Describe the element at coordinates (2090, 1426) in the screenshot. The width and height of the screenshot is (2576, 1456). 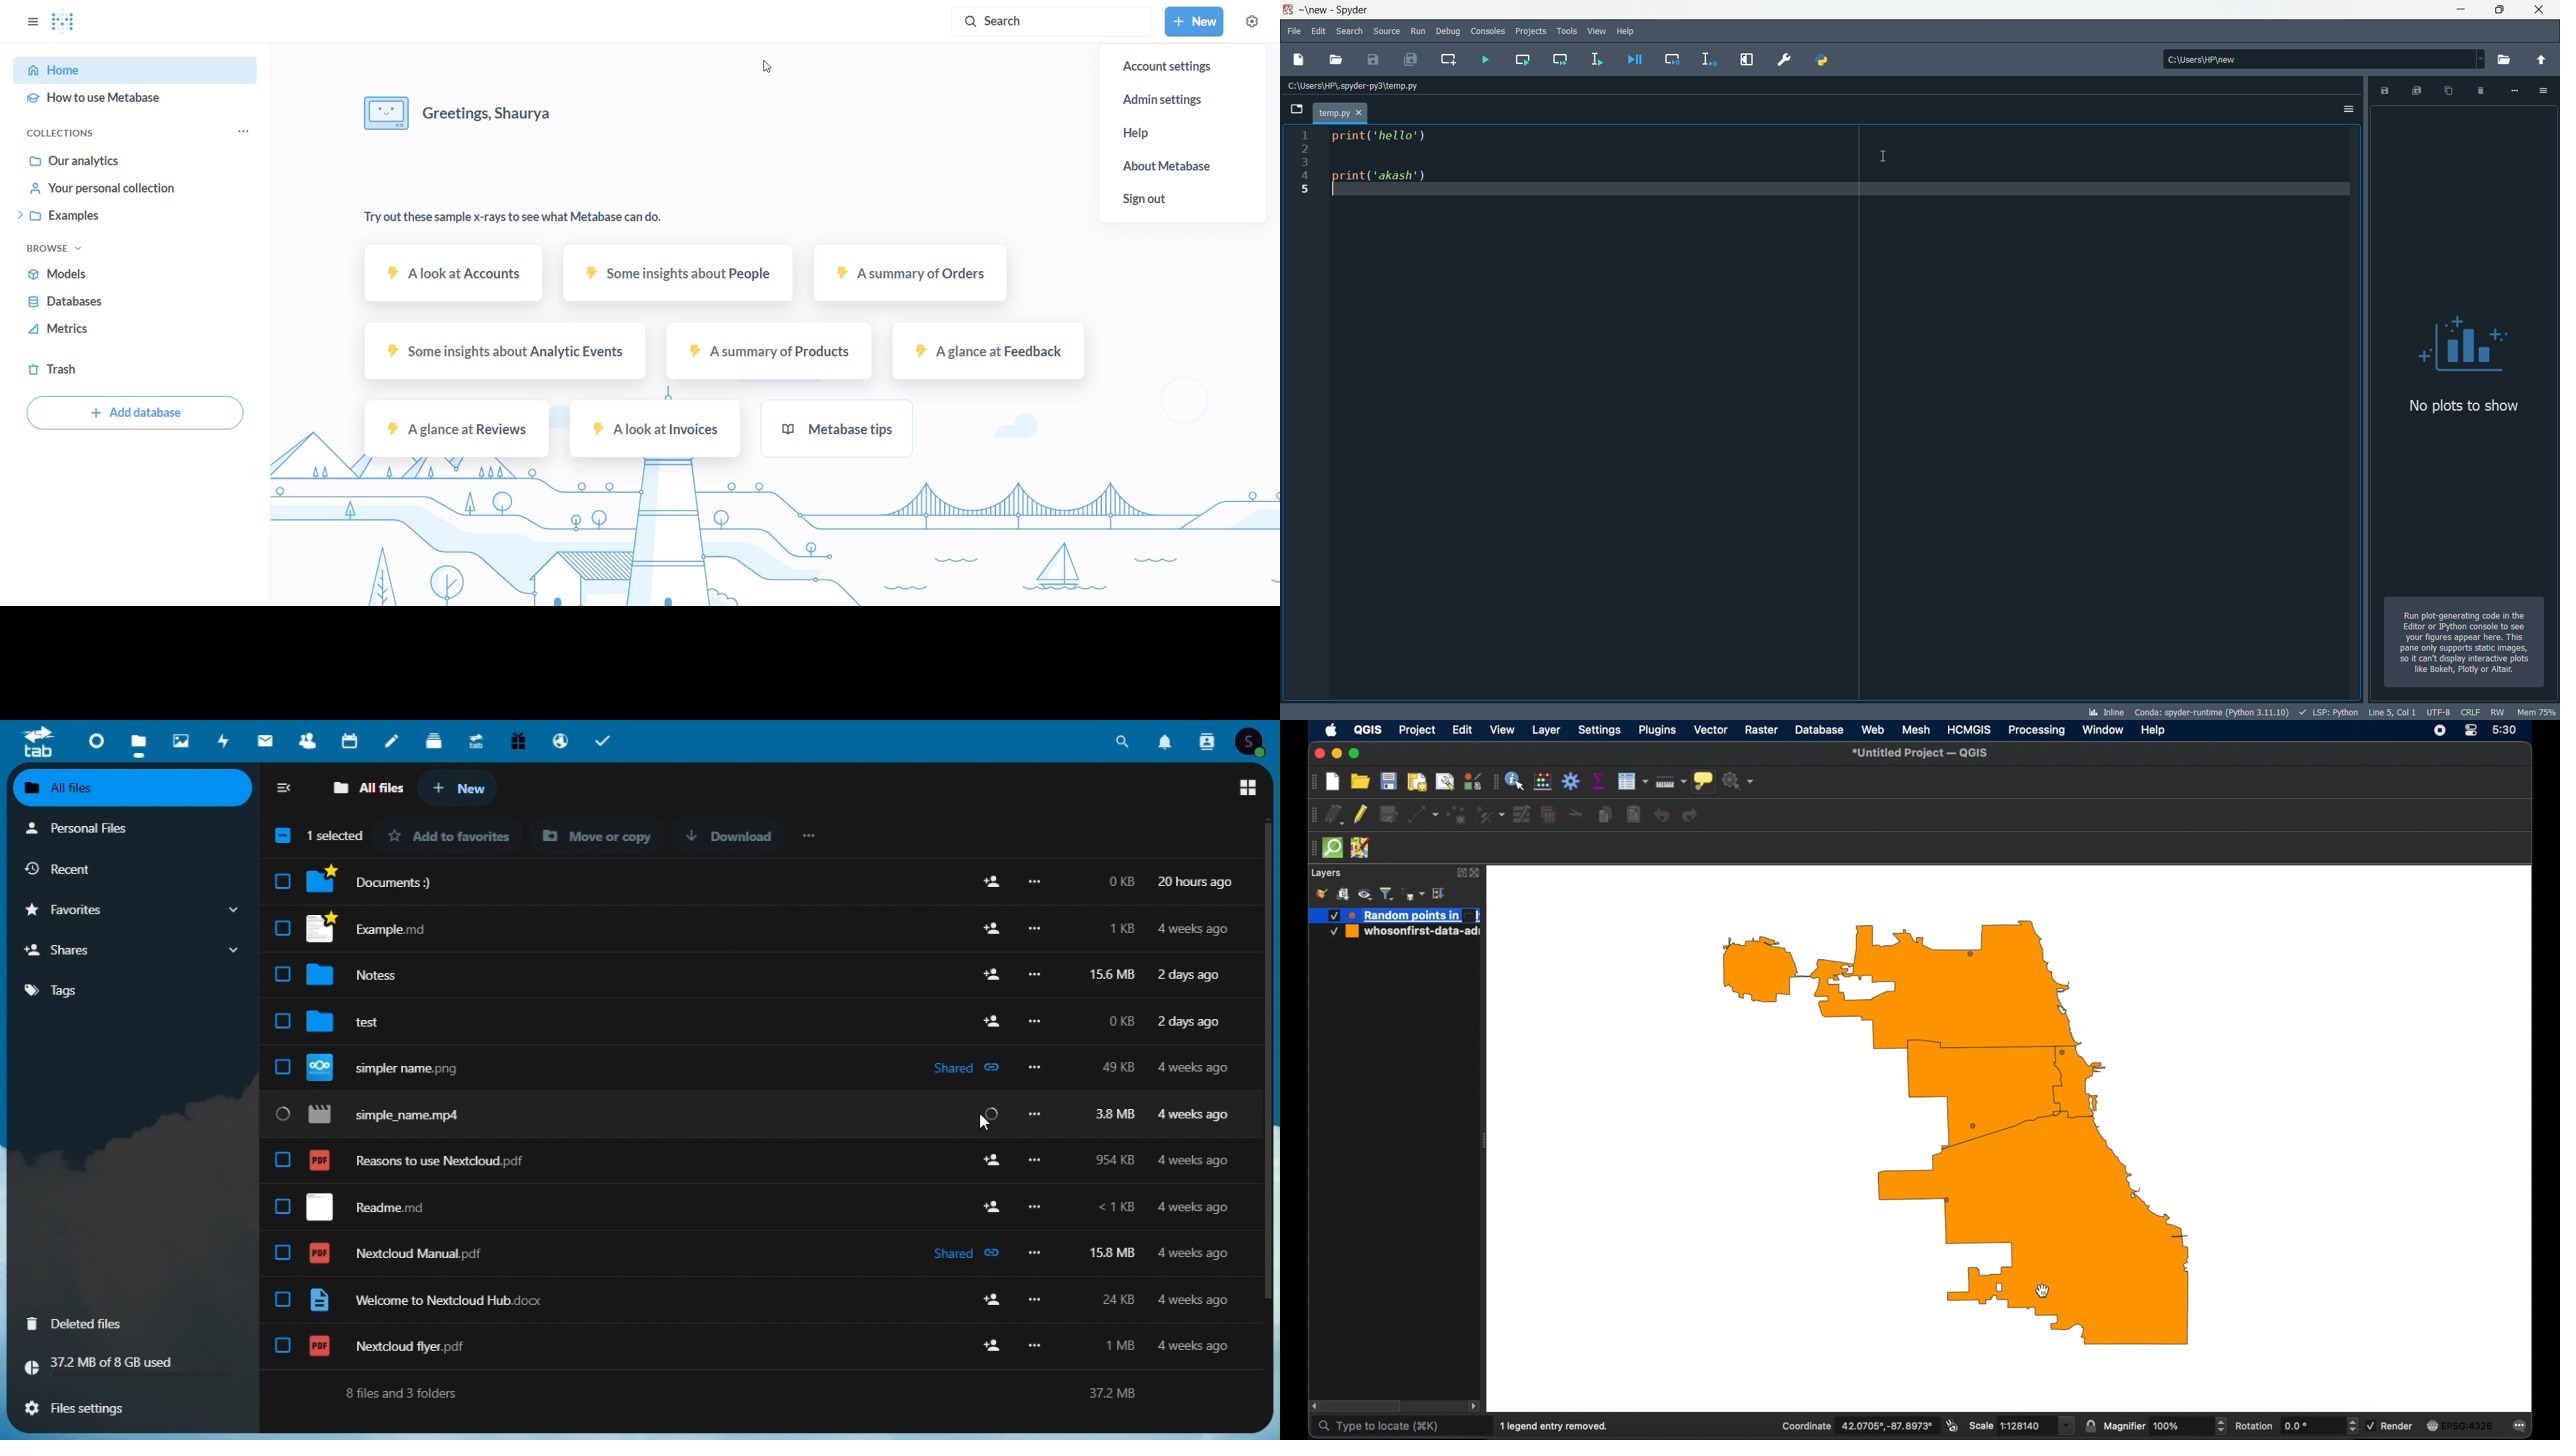
I see `lock scale` at that location.